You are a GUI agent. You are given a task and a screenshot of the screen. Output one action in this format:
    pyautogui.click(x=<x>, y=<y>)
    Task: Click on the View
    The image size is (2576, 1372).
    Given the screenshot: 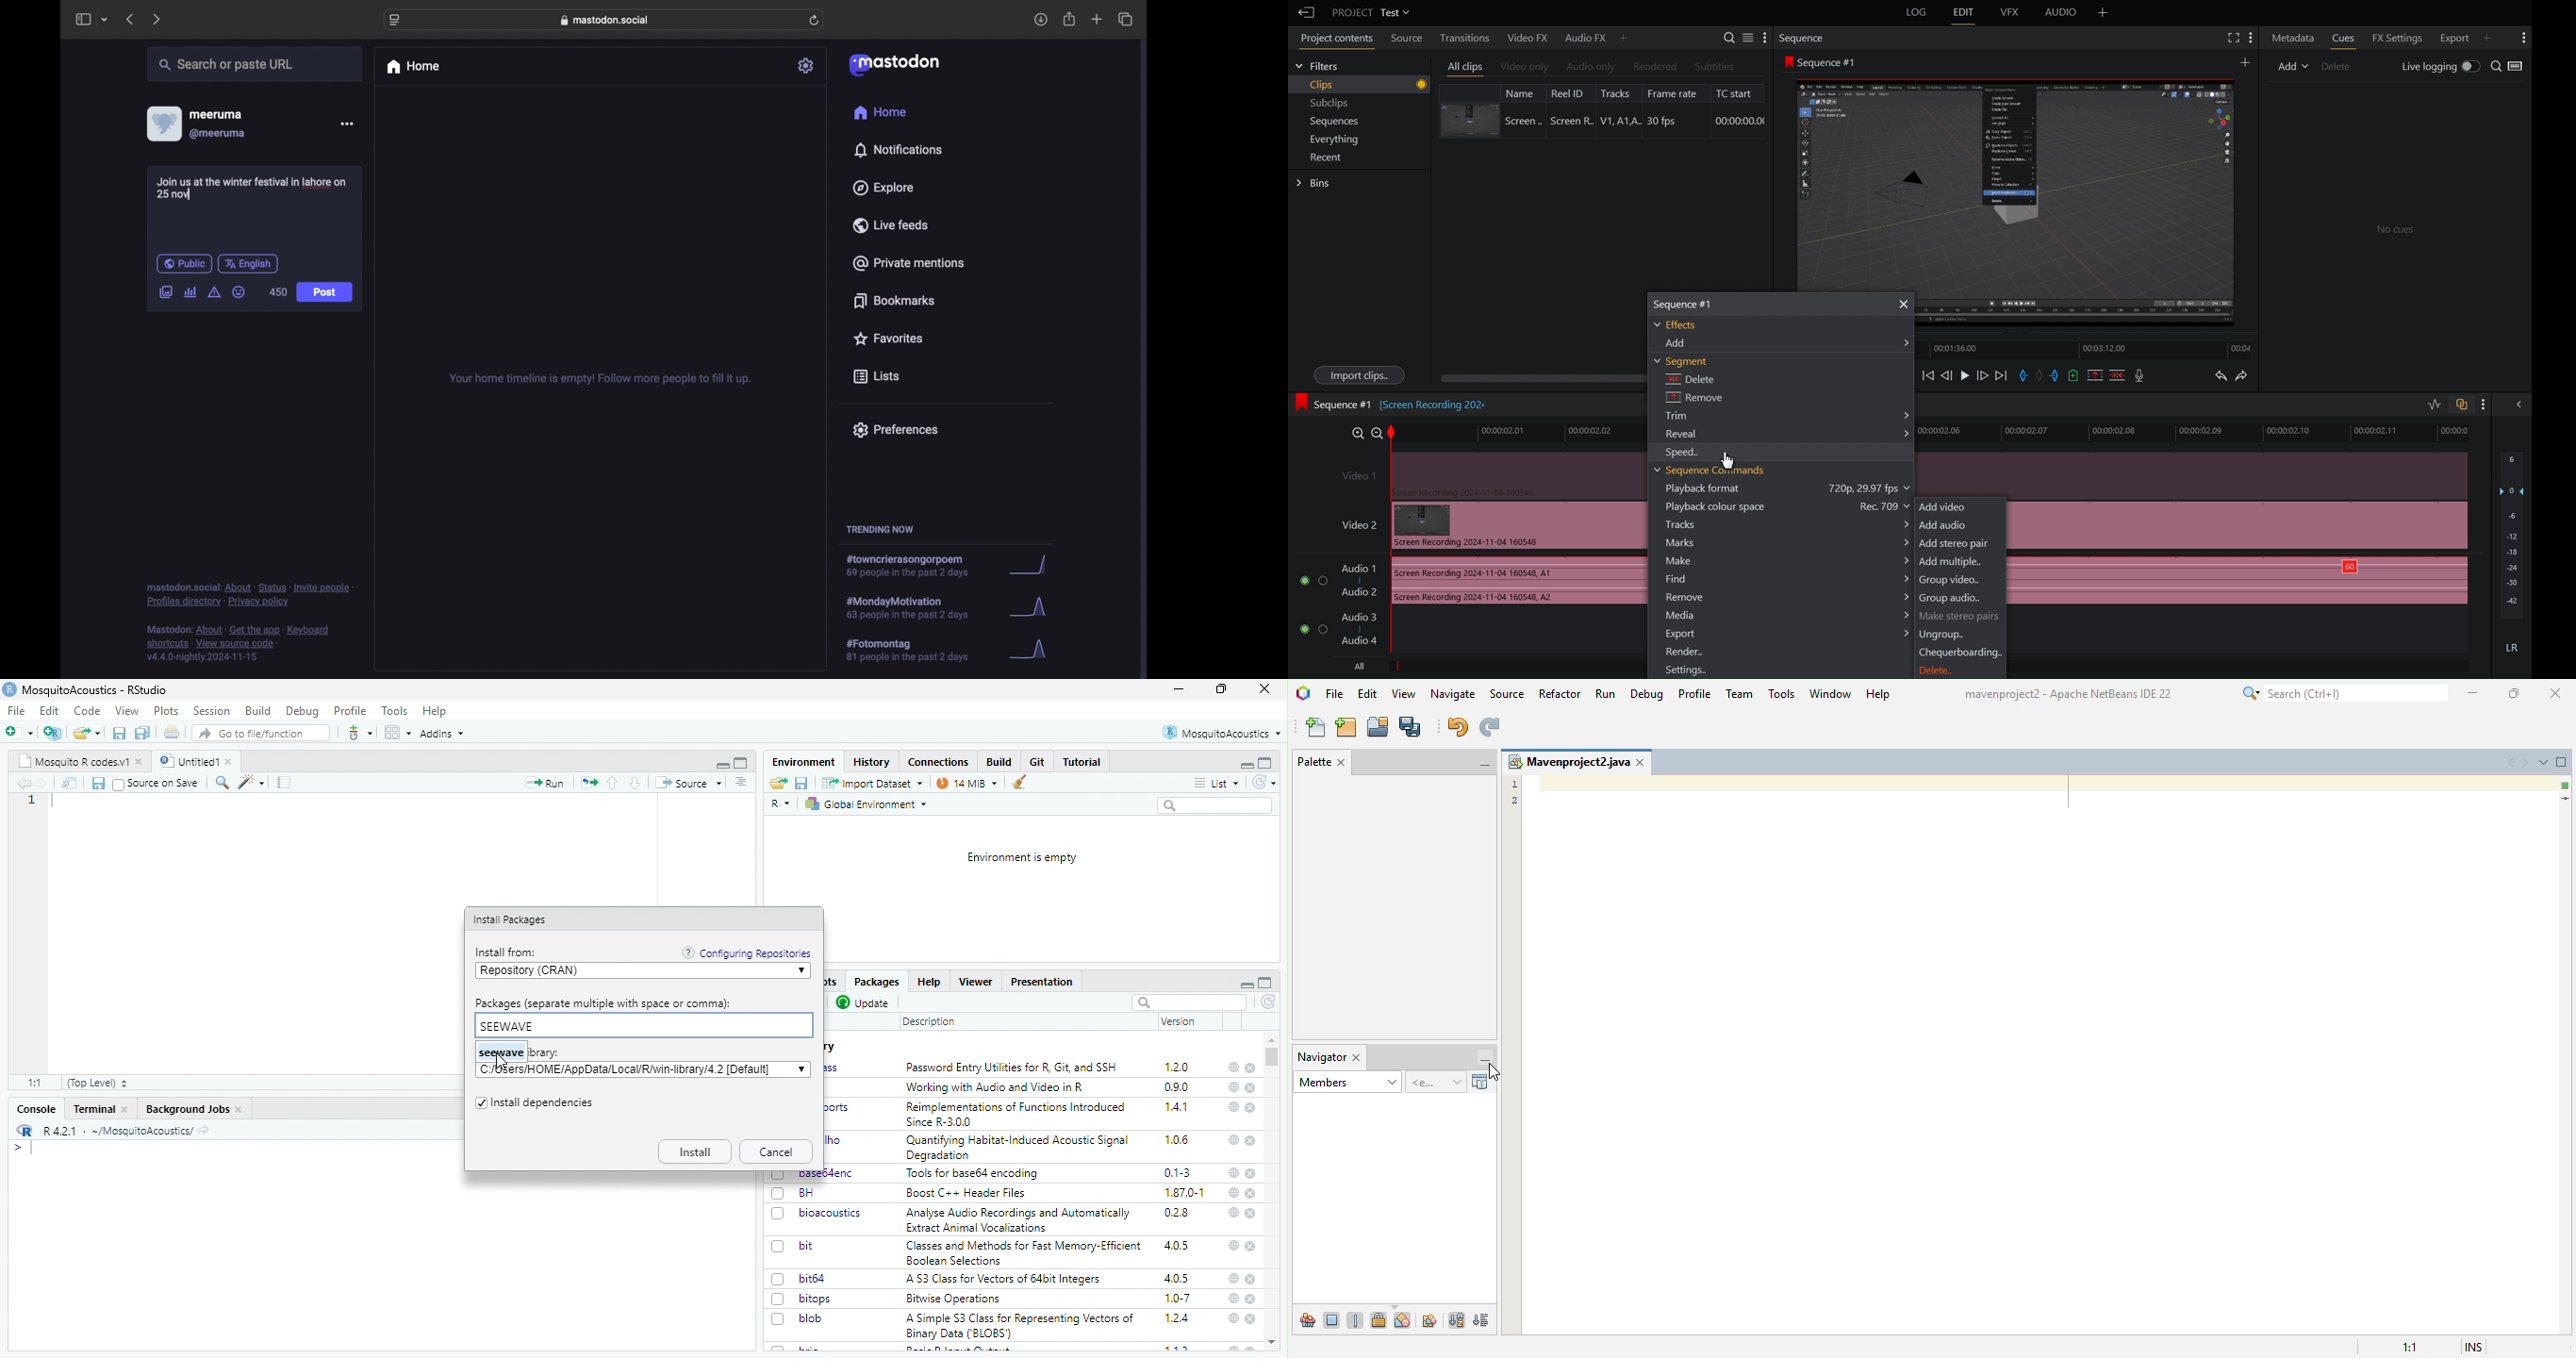 What is the action you would take?
    pyautogui.click(x=128, y=711)
    